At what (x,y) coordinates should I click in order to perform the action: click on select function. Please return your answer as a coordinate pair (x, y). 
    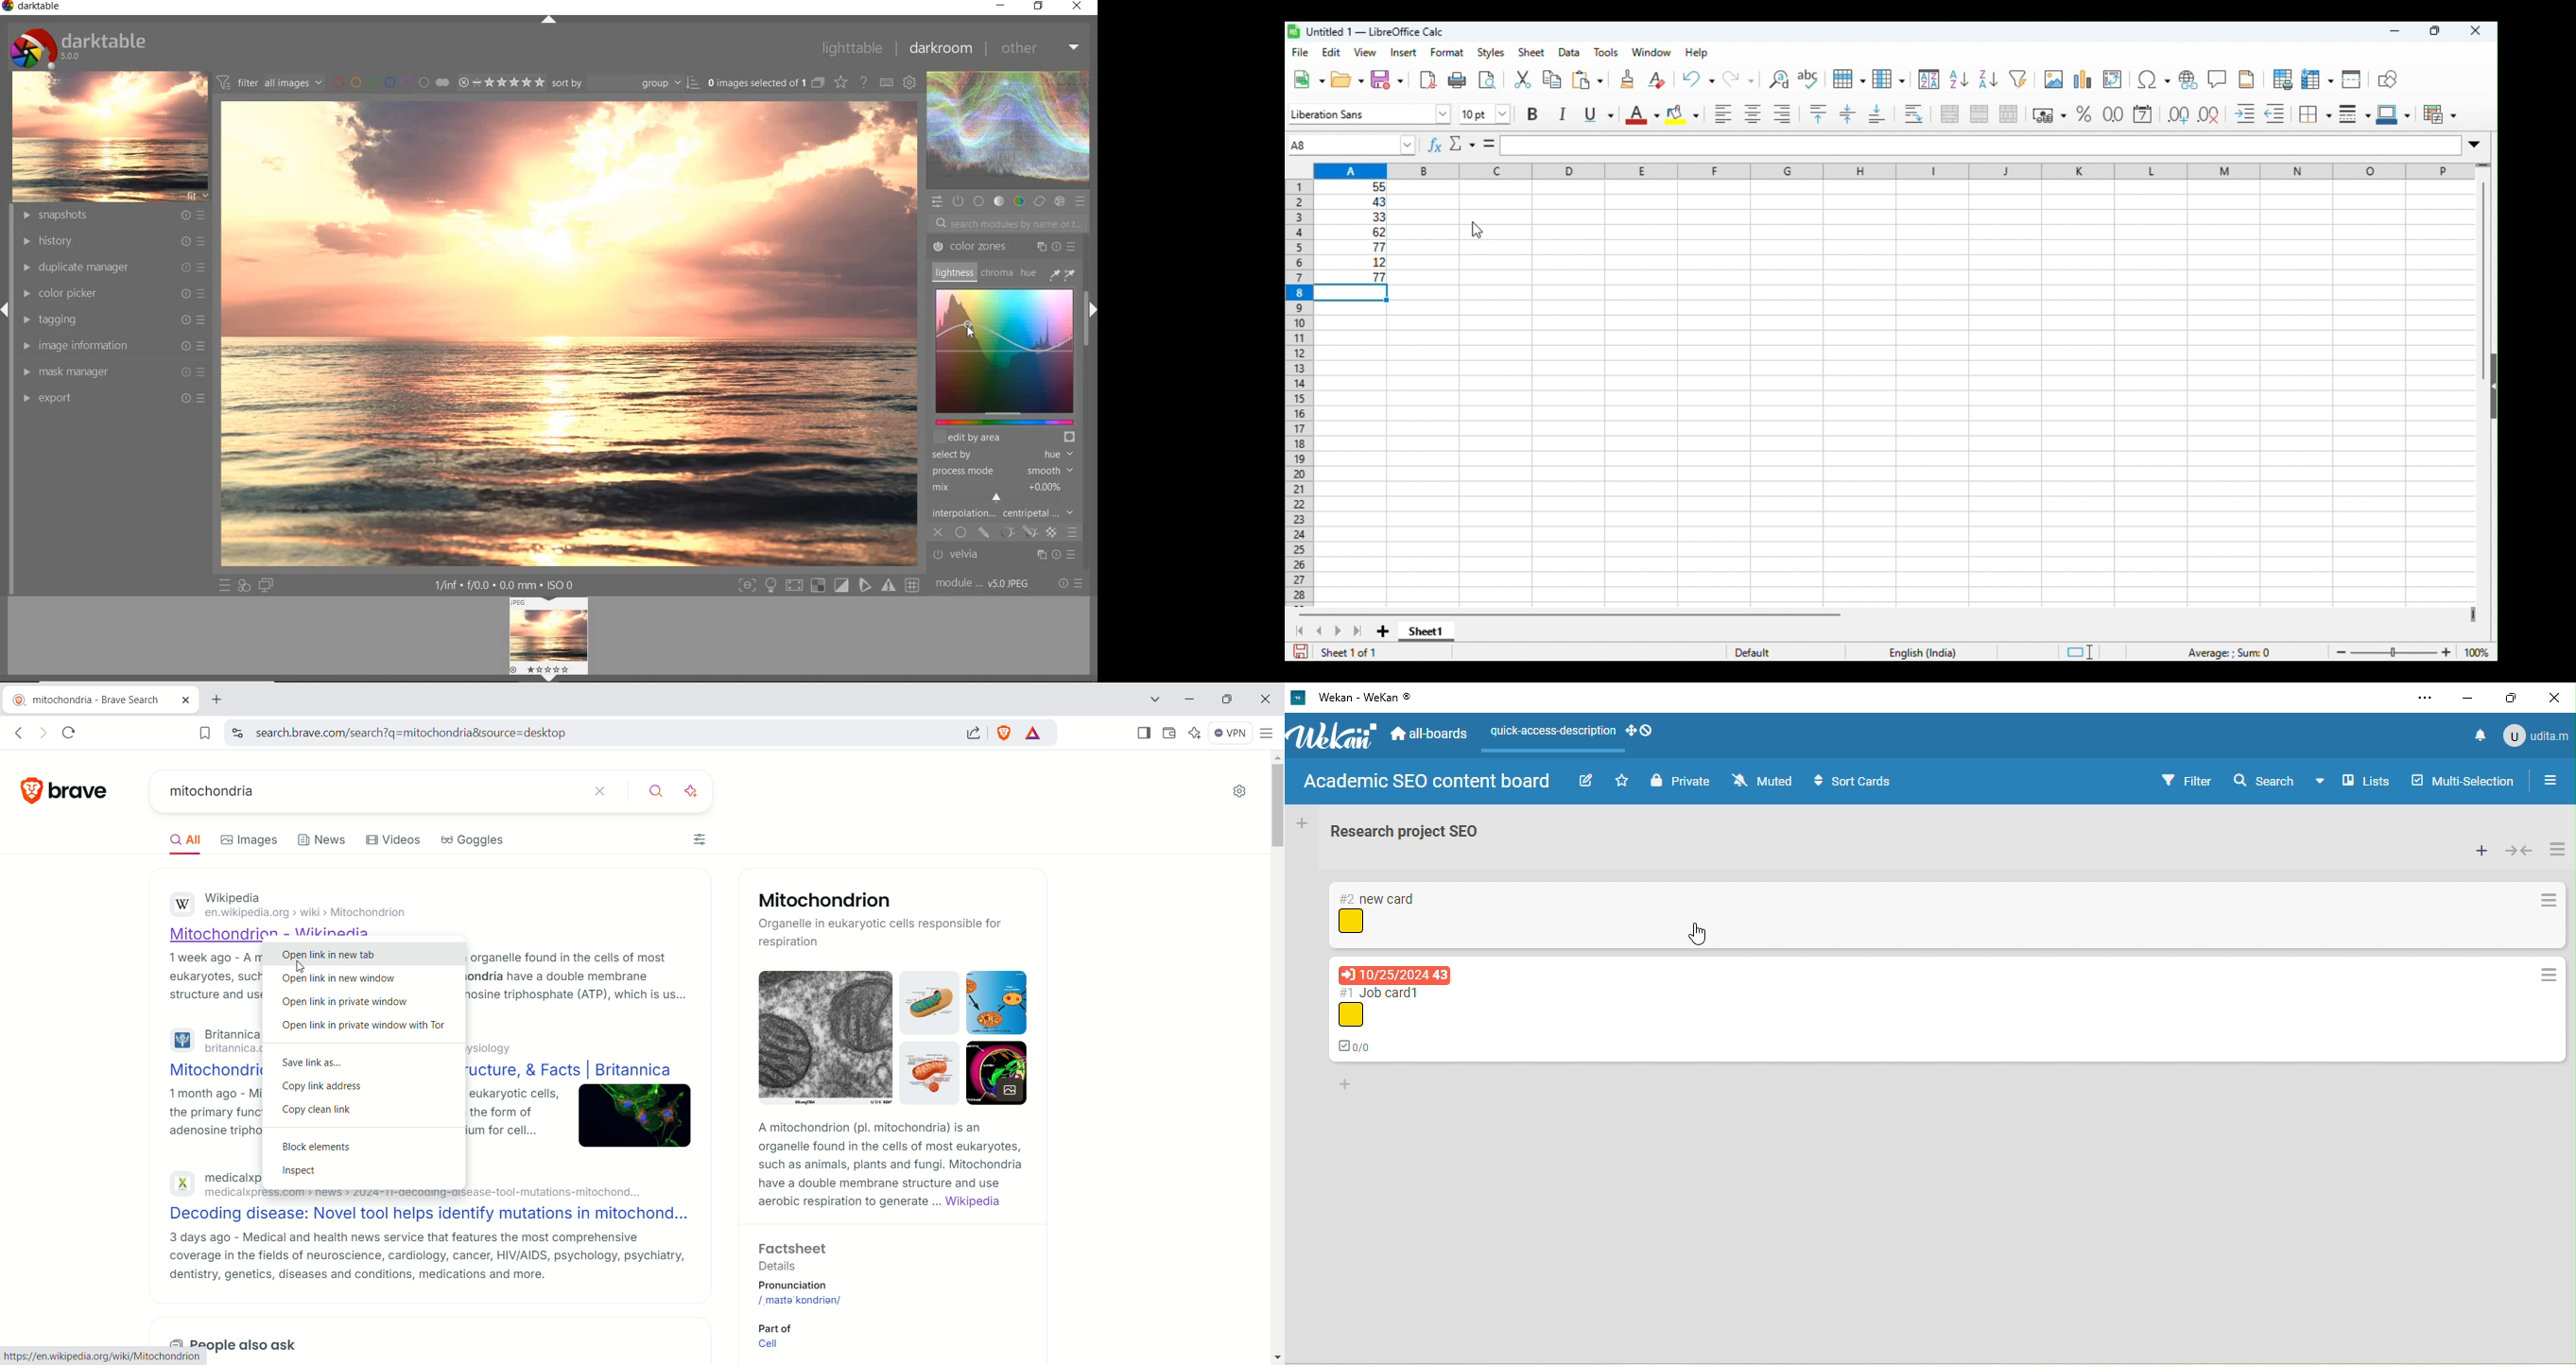
    Looking at the image, I should click on (1464, 145).